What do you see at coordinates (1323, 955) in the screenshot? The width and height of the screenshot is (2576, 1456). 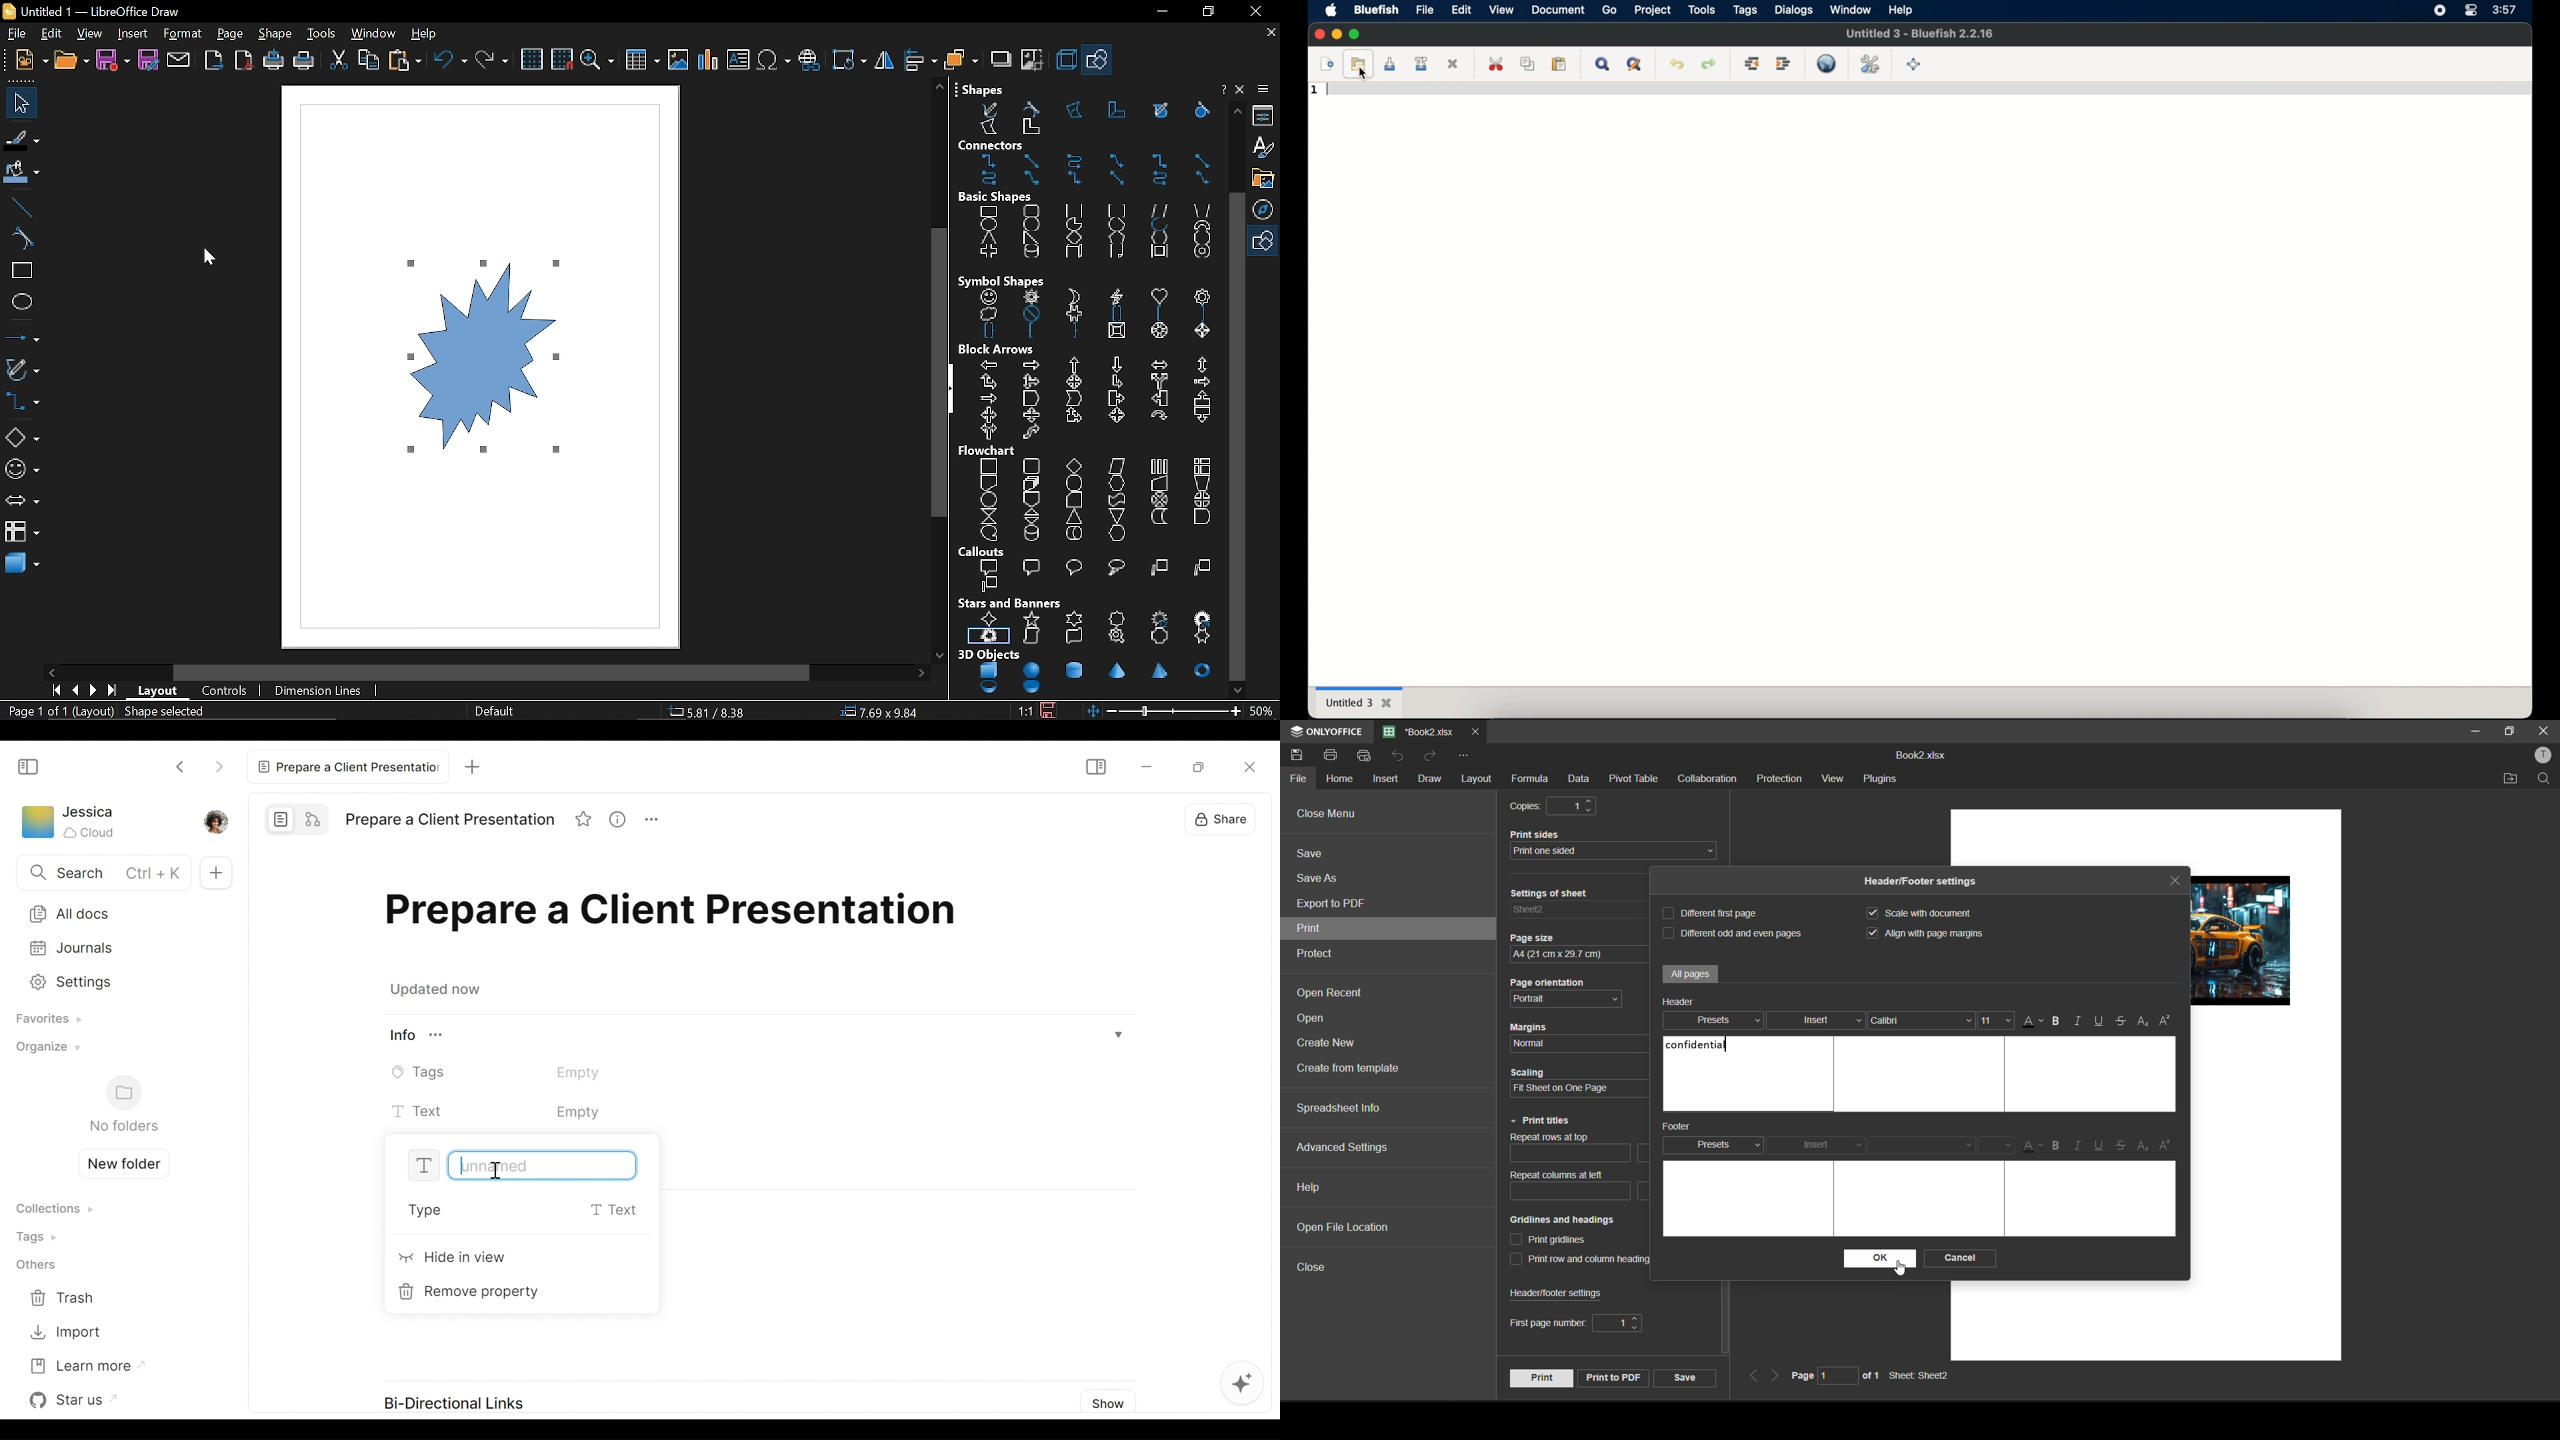 I see `protect` at bounding box center [1323, 955].